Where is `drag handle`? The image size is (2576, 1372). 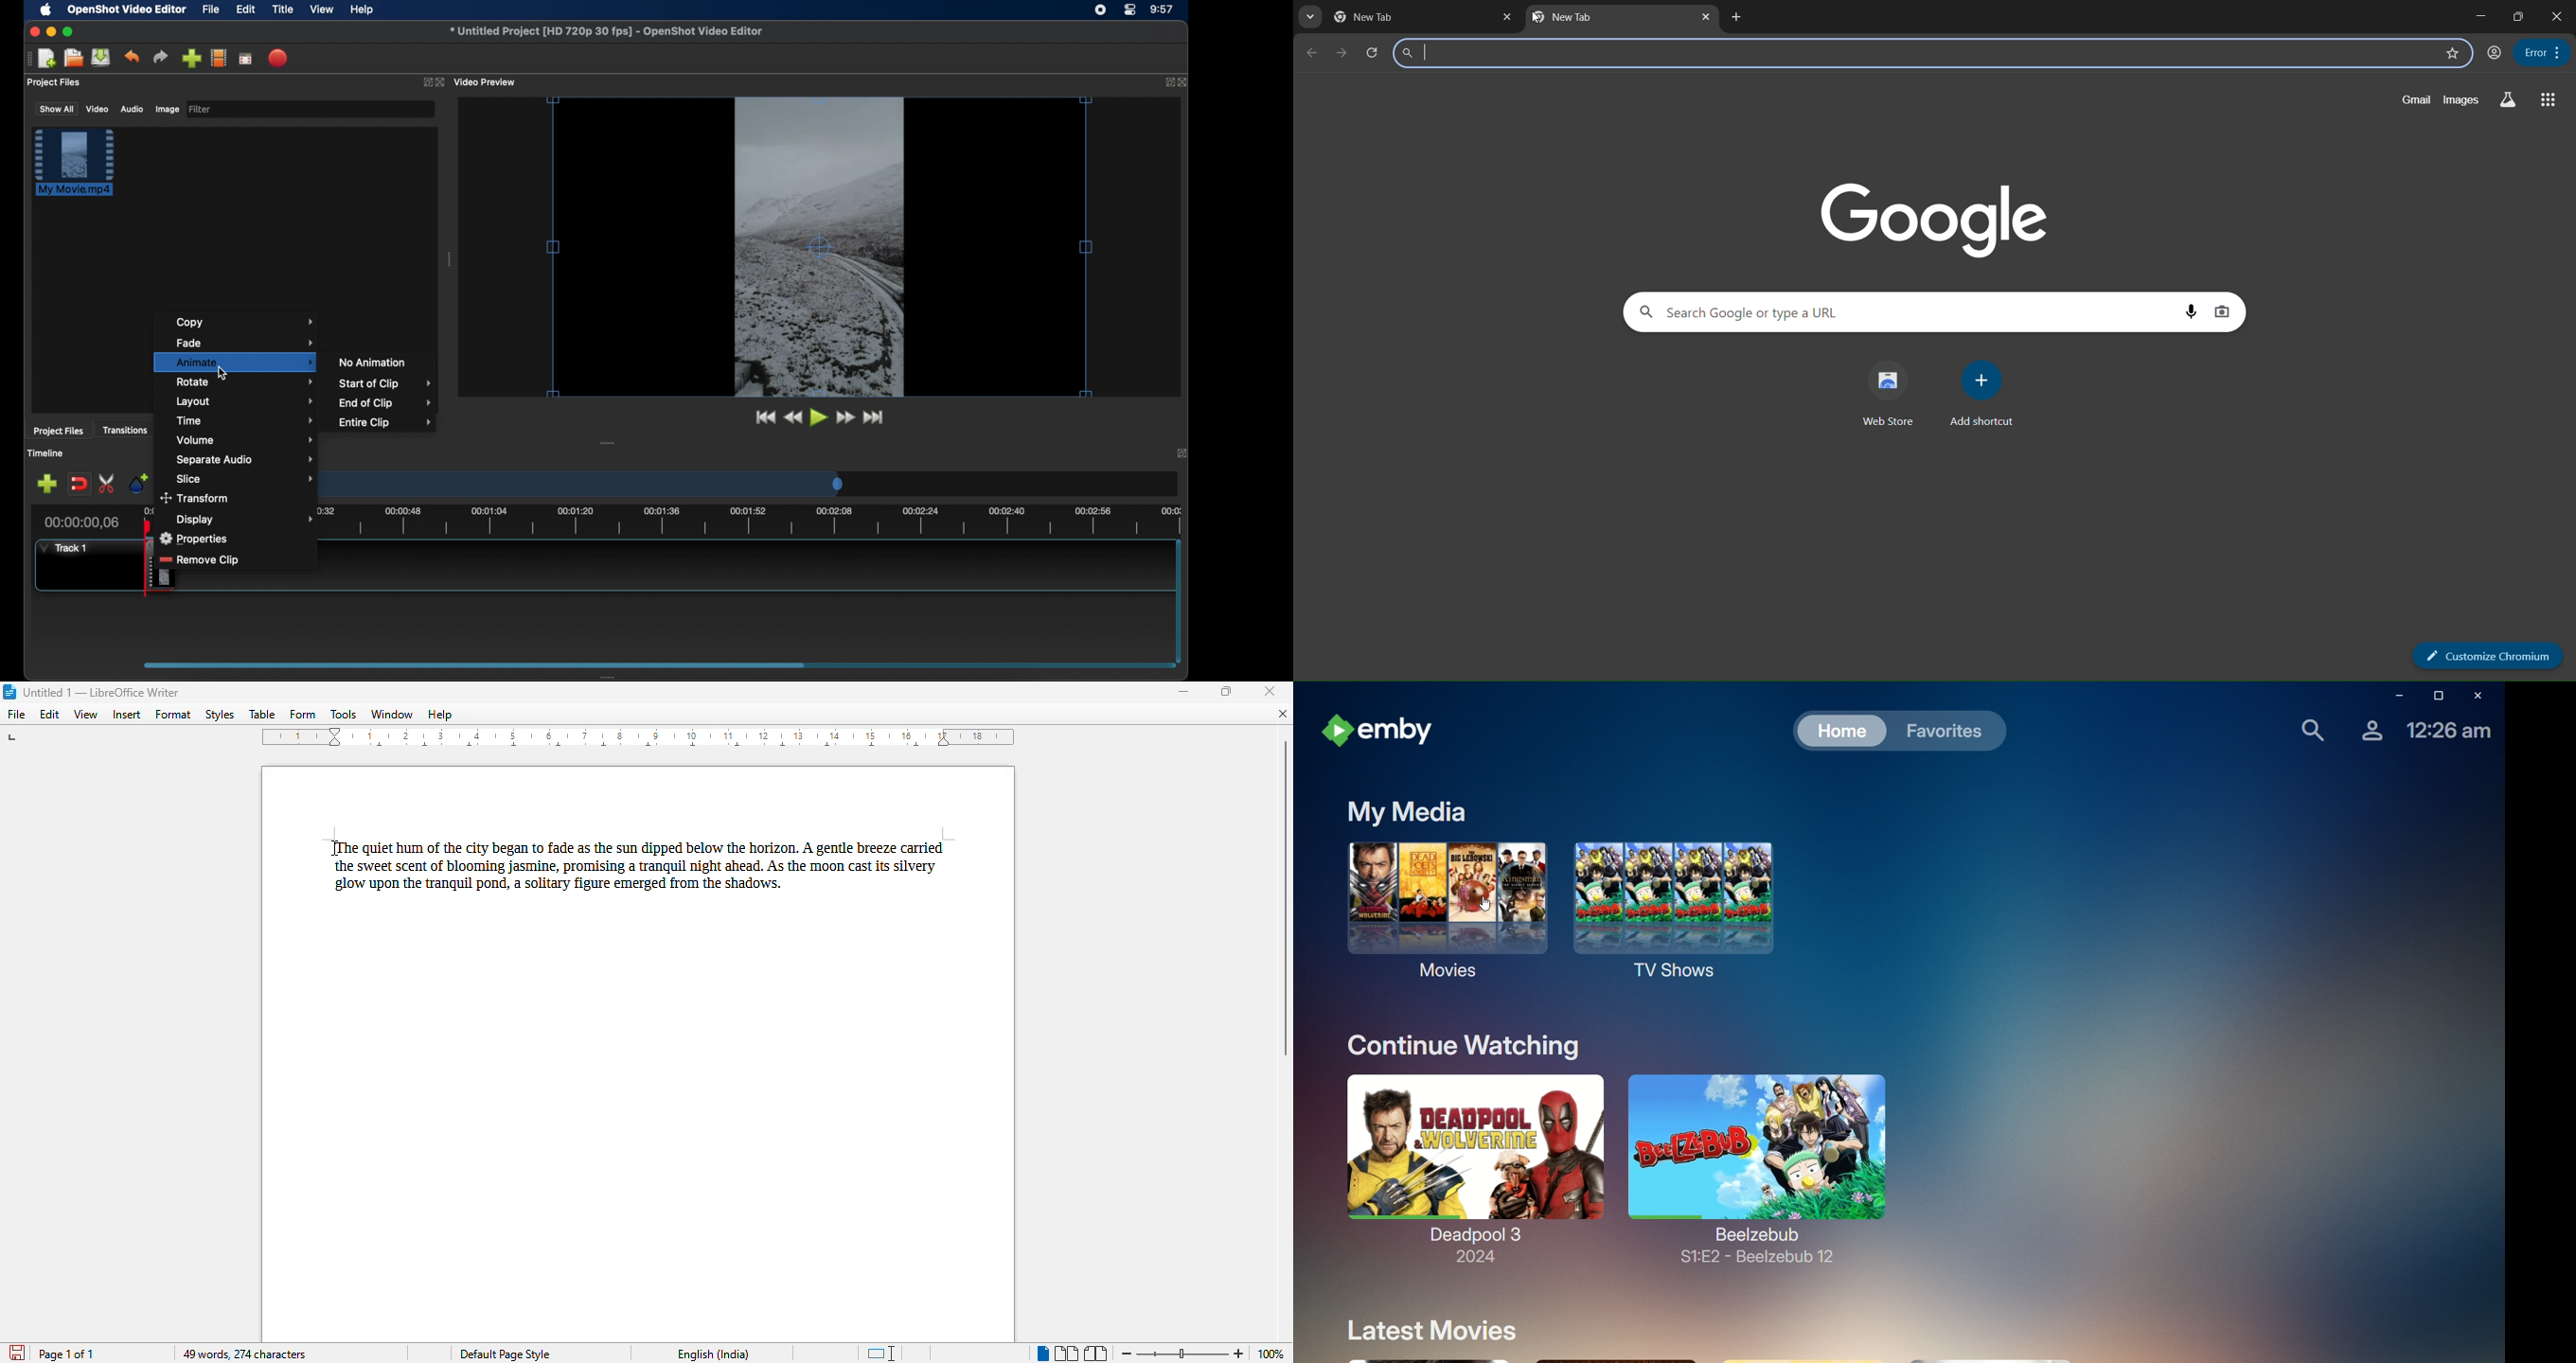 drag handle is located at coordinates (612, 676).